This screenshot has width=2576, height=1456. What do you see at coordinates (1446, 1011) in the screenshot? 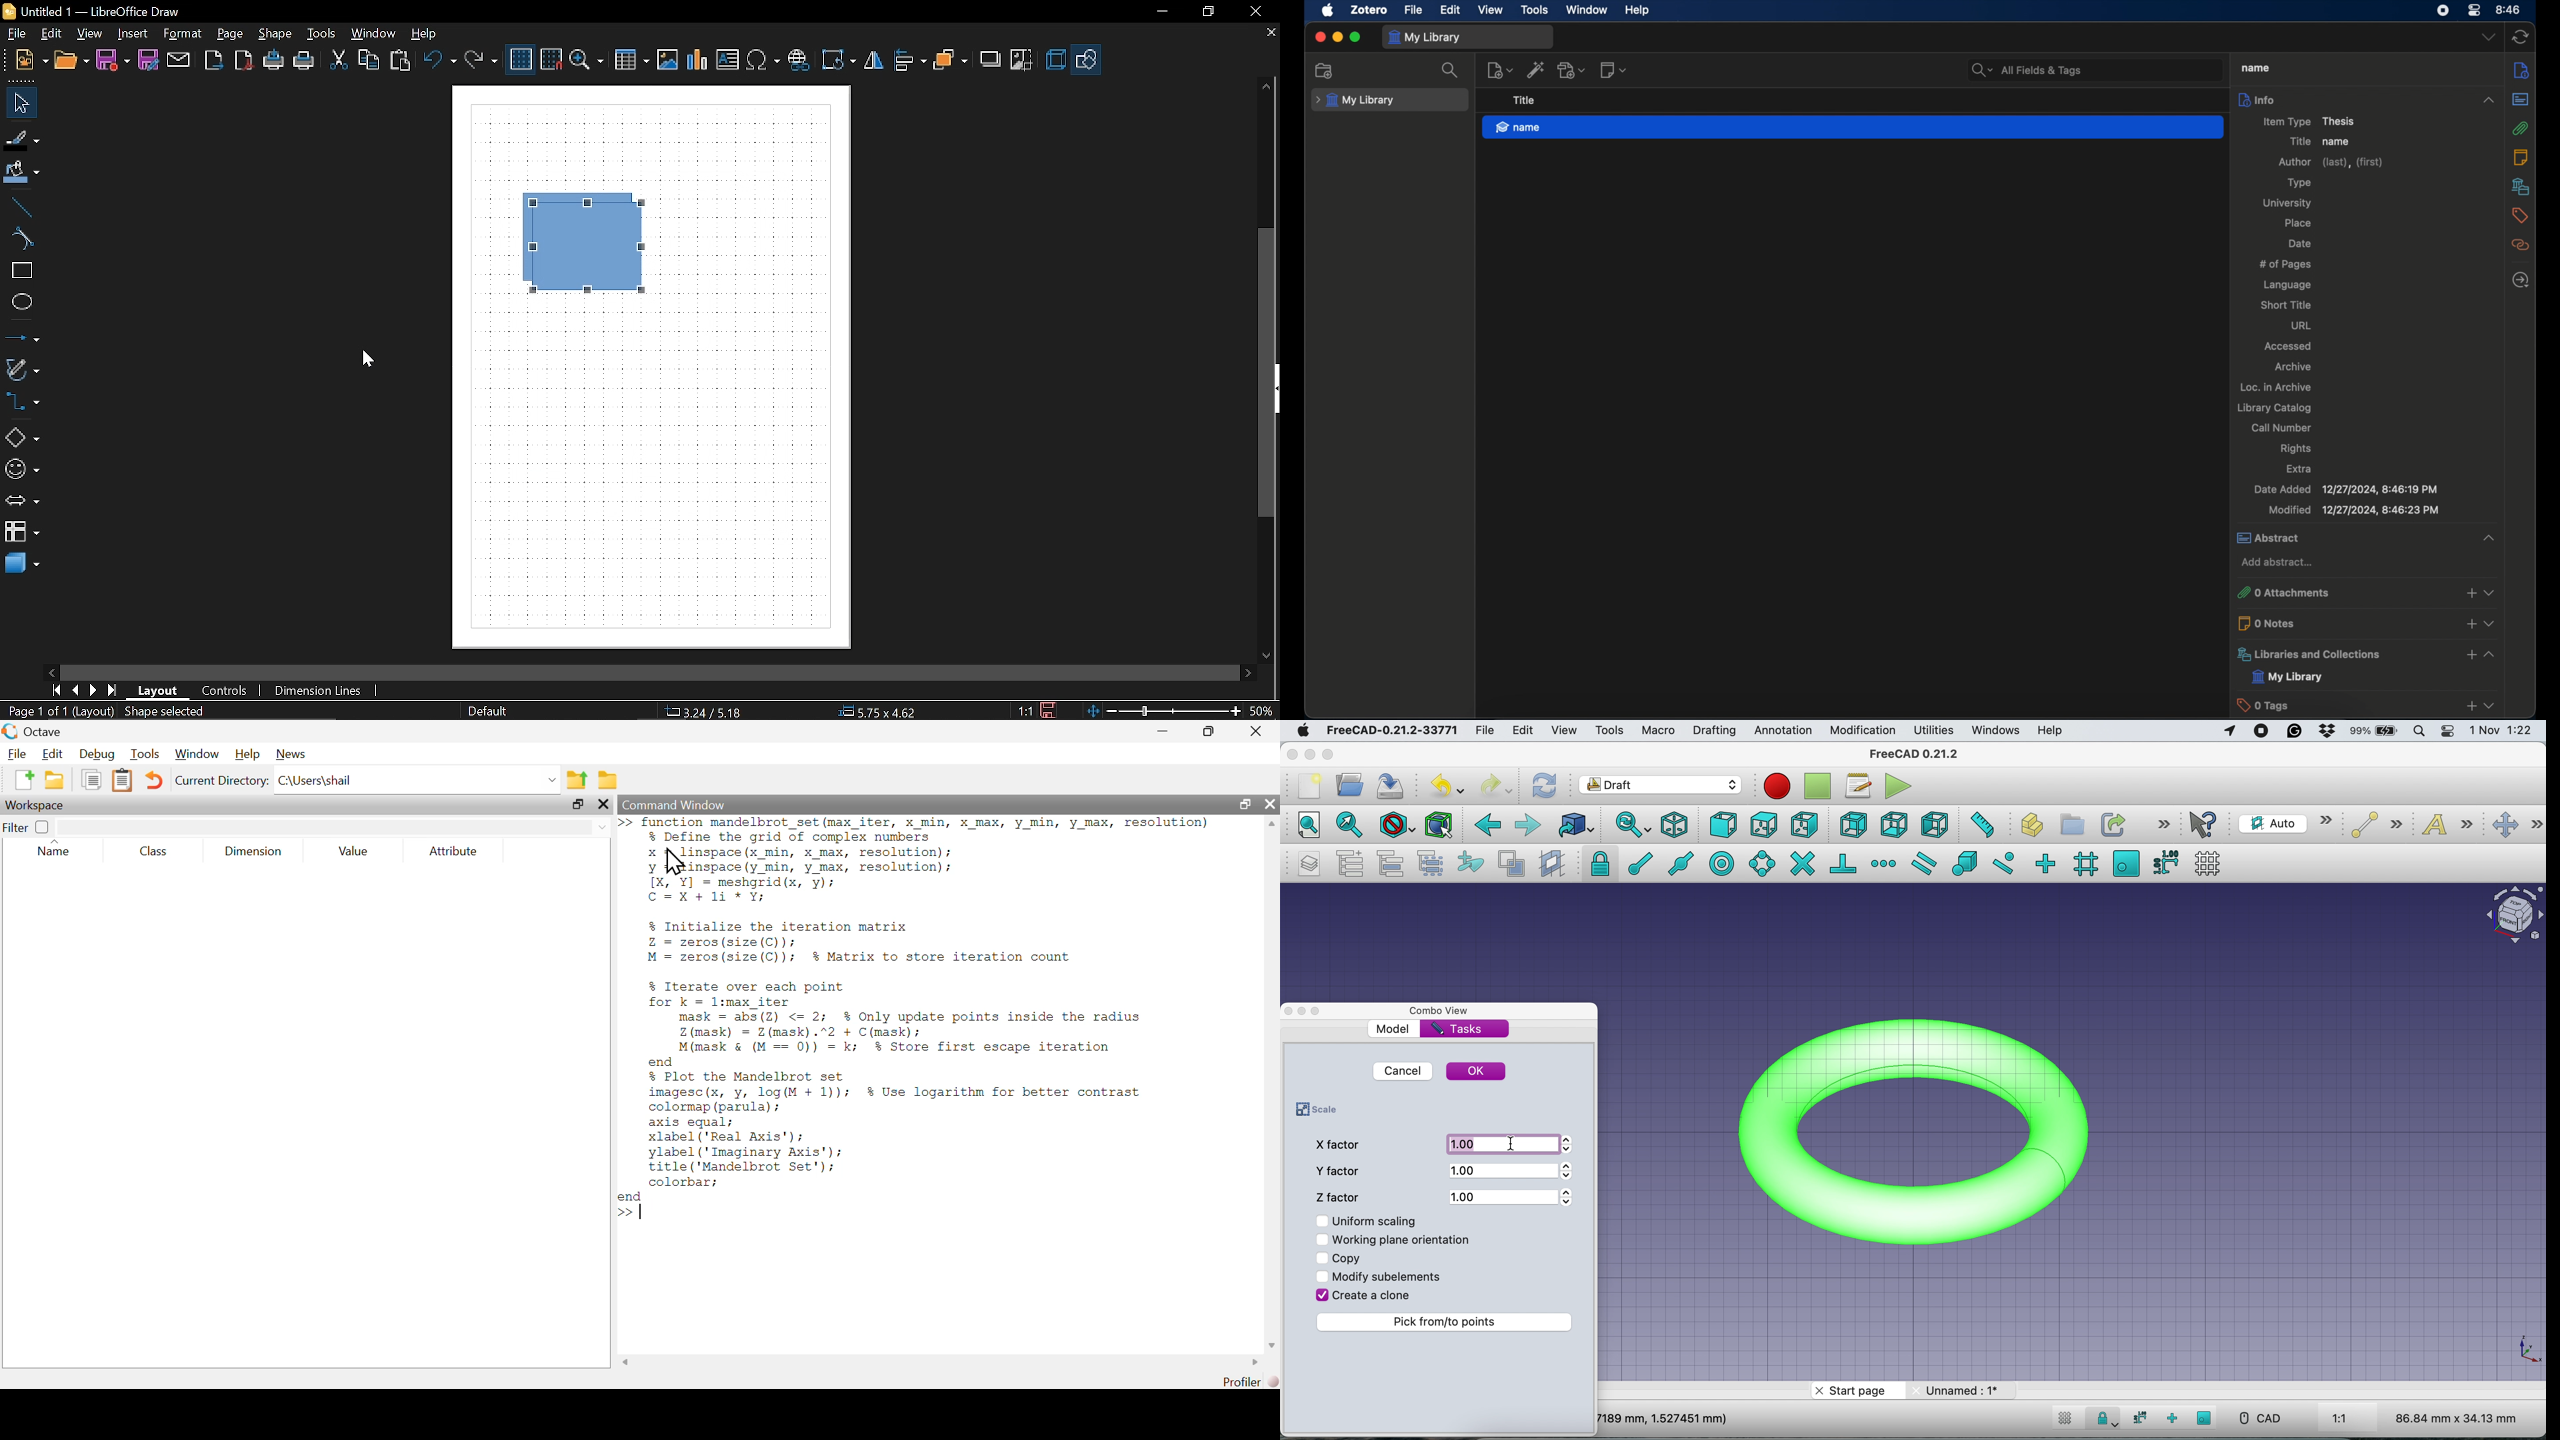
I see `combo view` at bounding box center [1446, 1011].